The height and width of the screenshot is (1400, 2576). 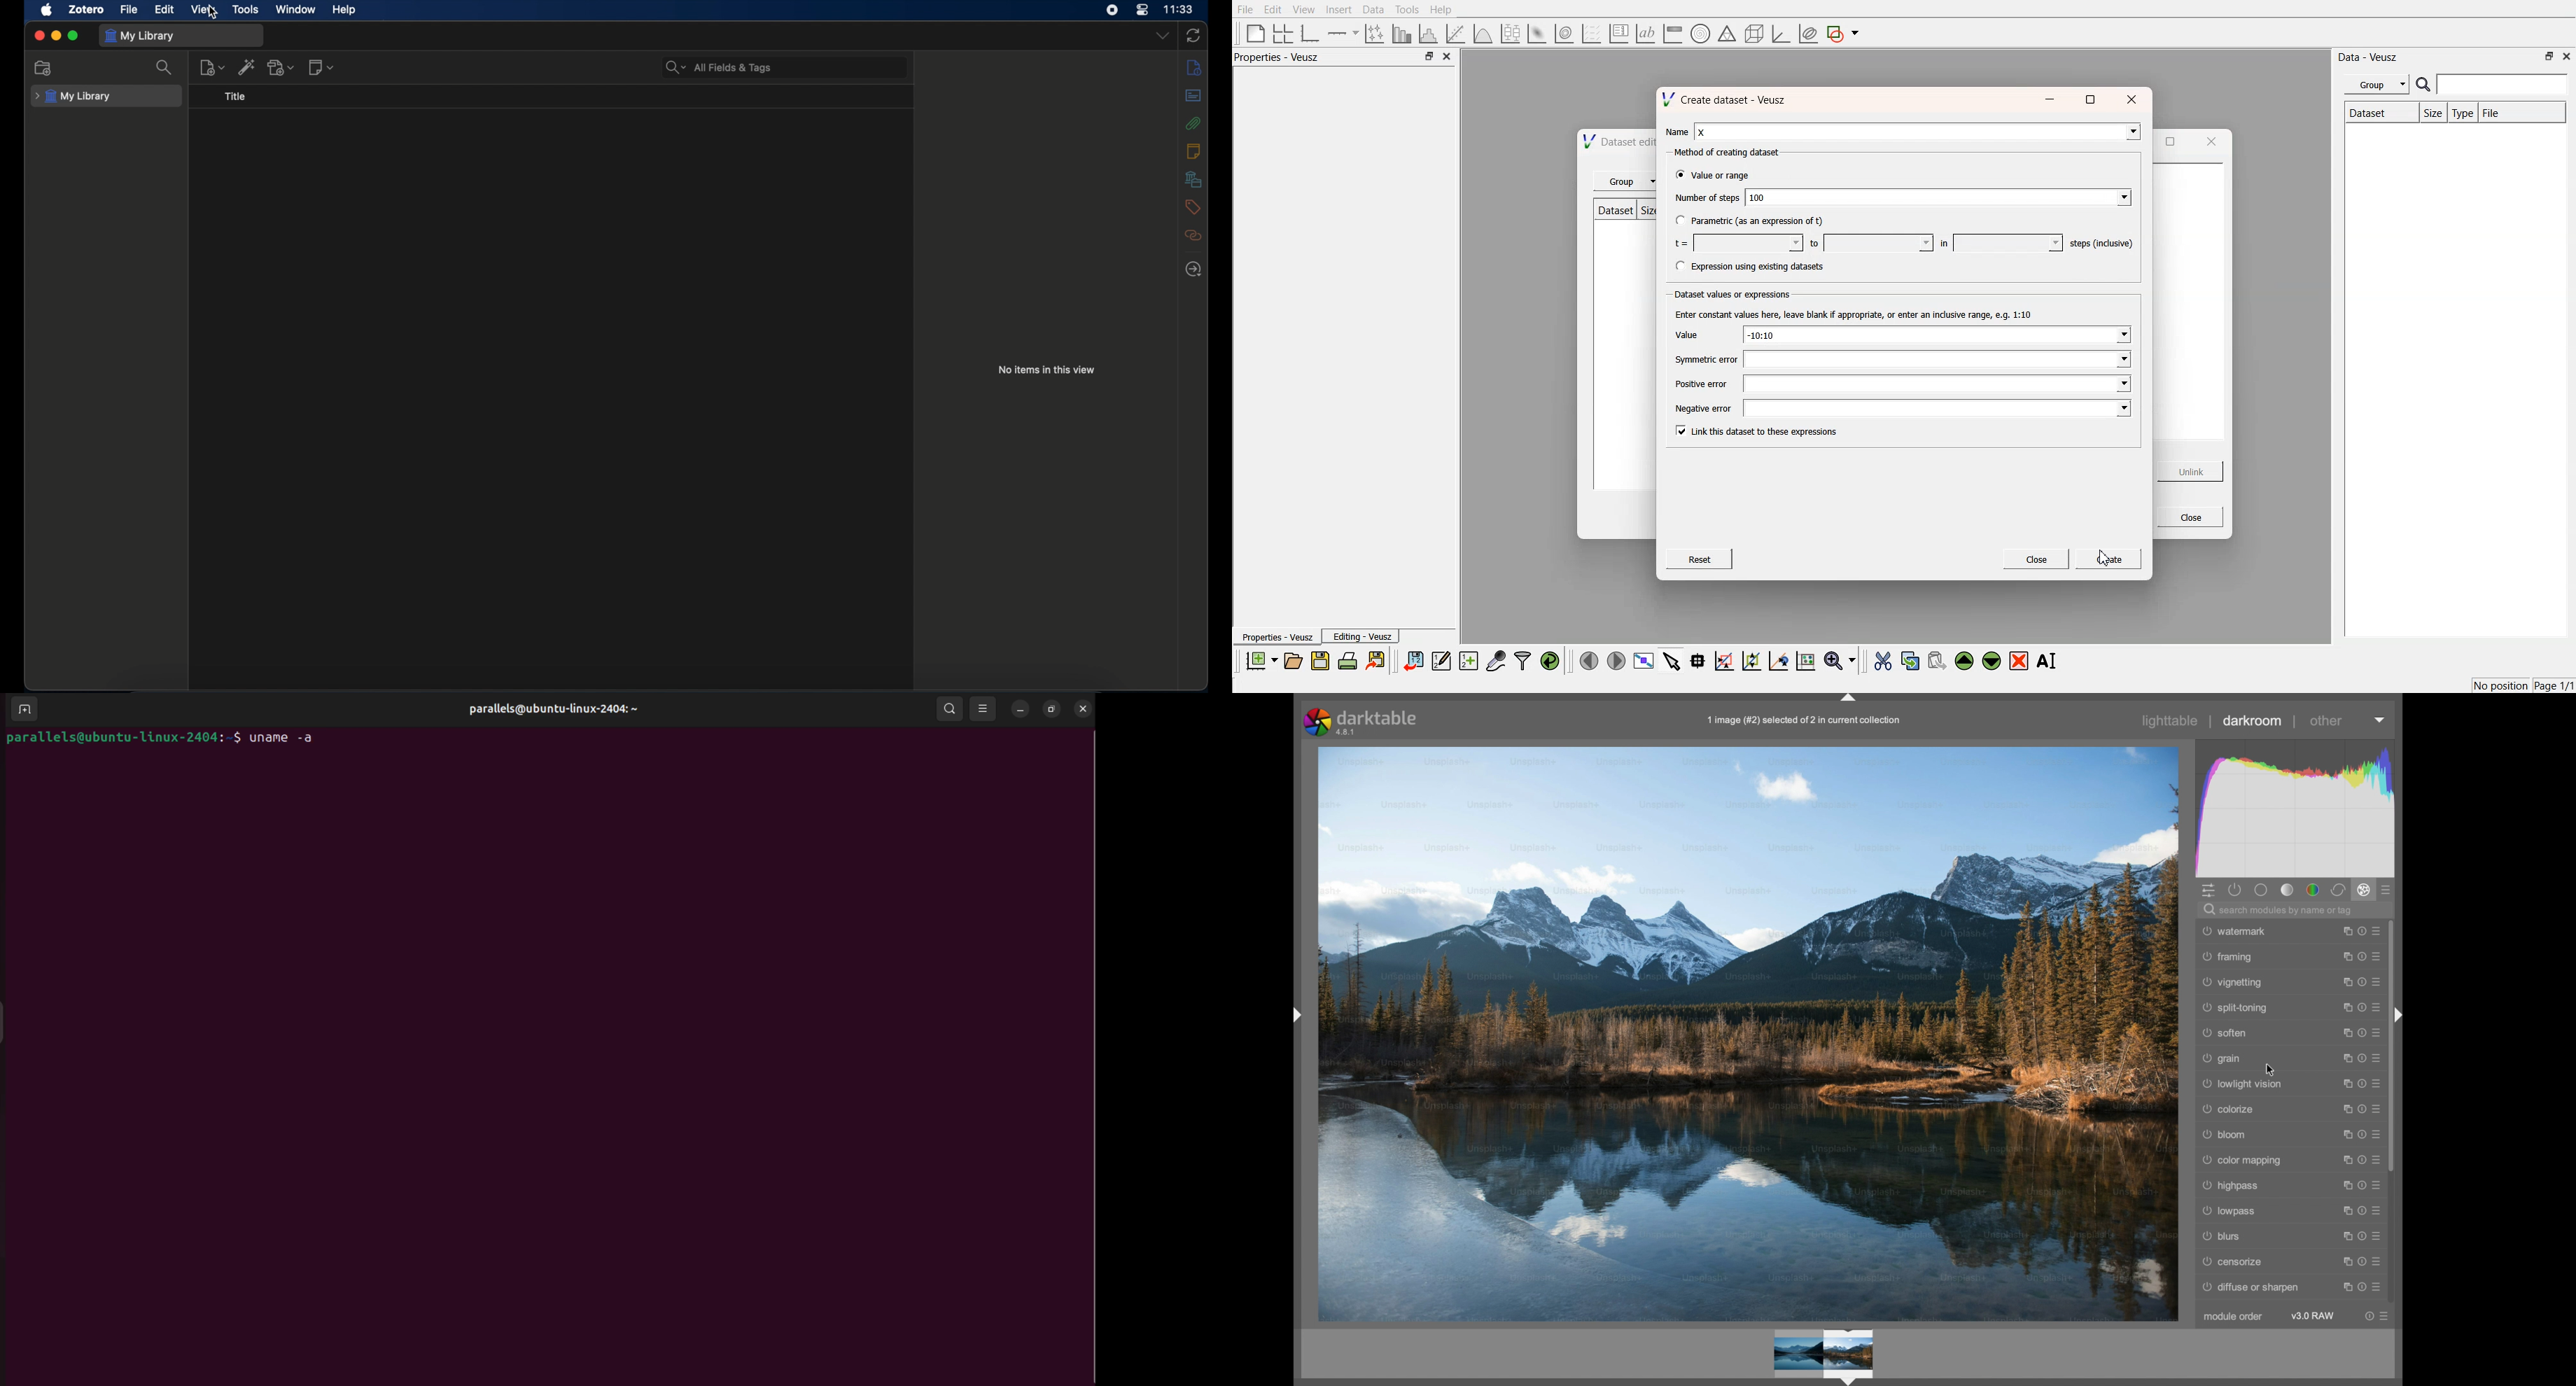 I want to click on Drag handle, so click(x=1295, y=1014).